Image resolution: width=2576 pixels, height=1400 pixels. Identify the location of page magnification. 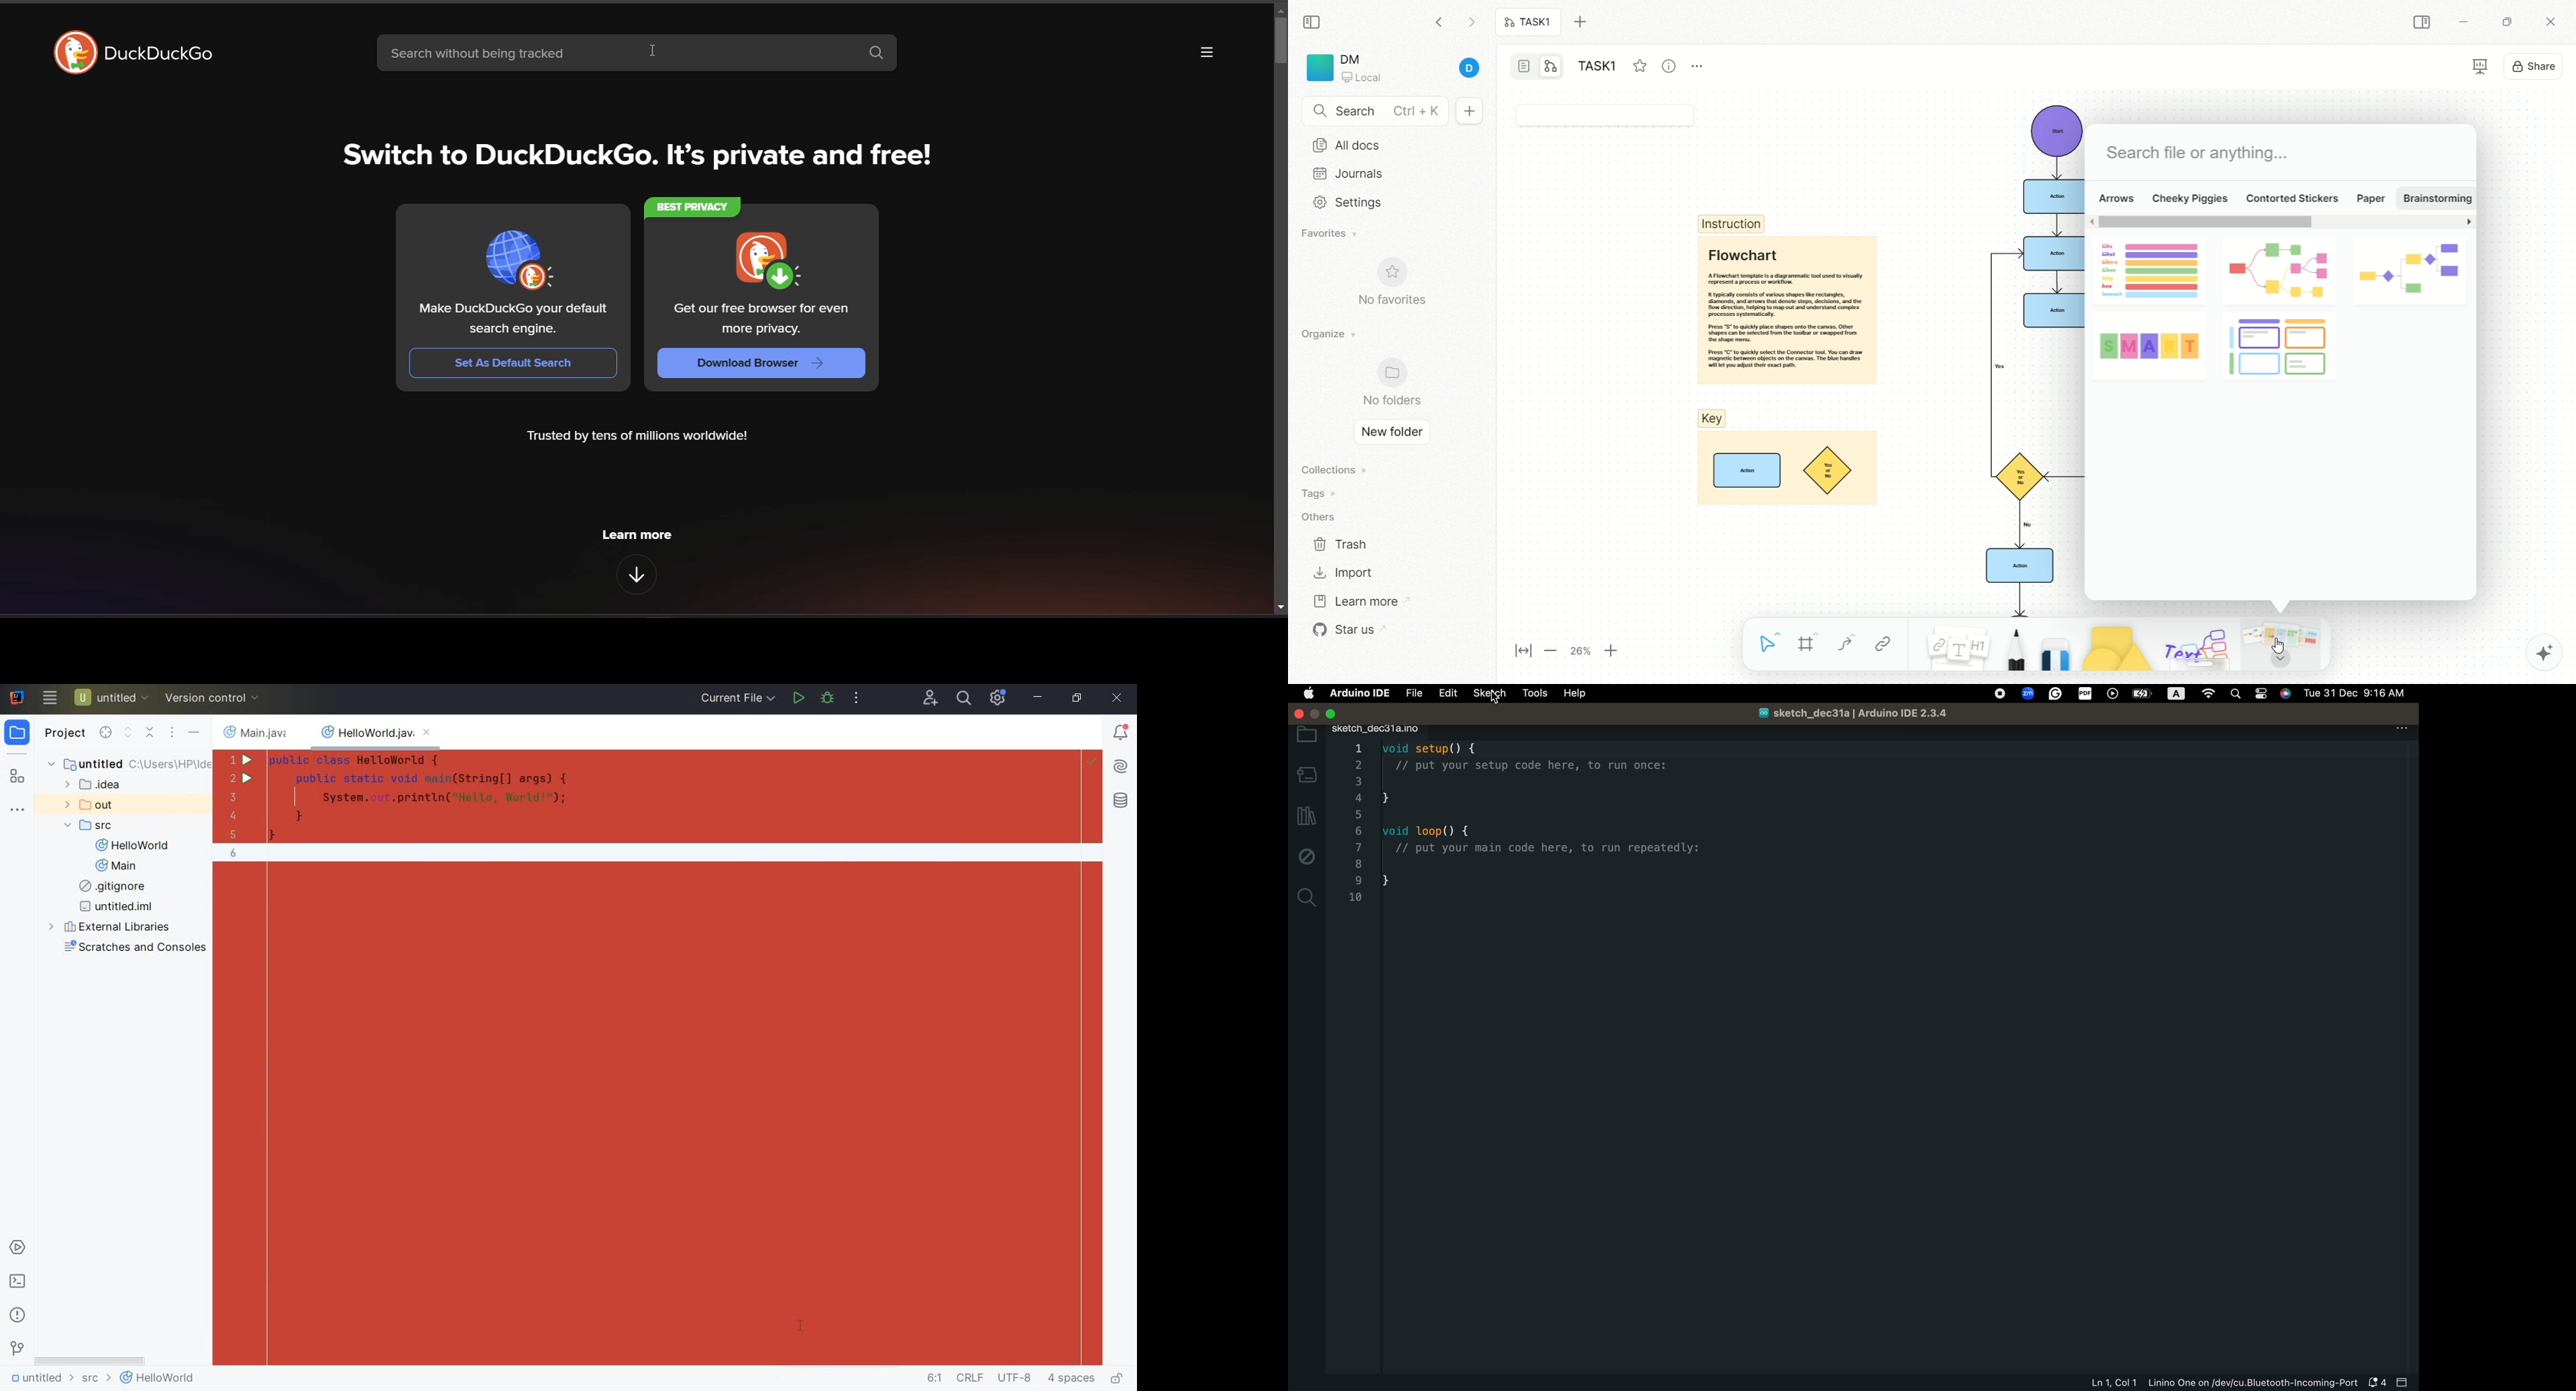
(1571, 653).